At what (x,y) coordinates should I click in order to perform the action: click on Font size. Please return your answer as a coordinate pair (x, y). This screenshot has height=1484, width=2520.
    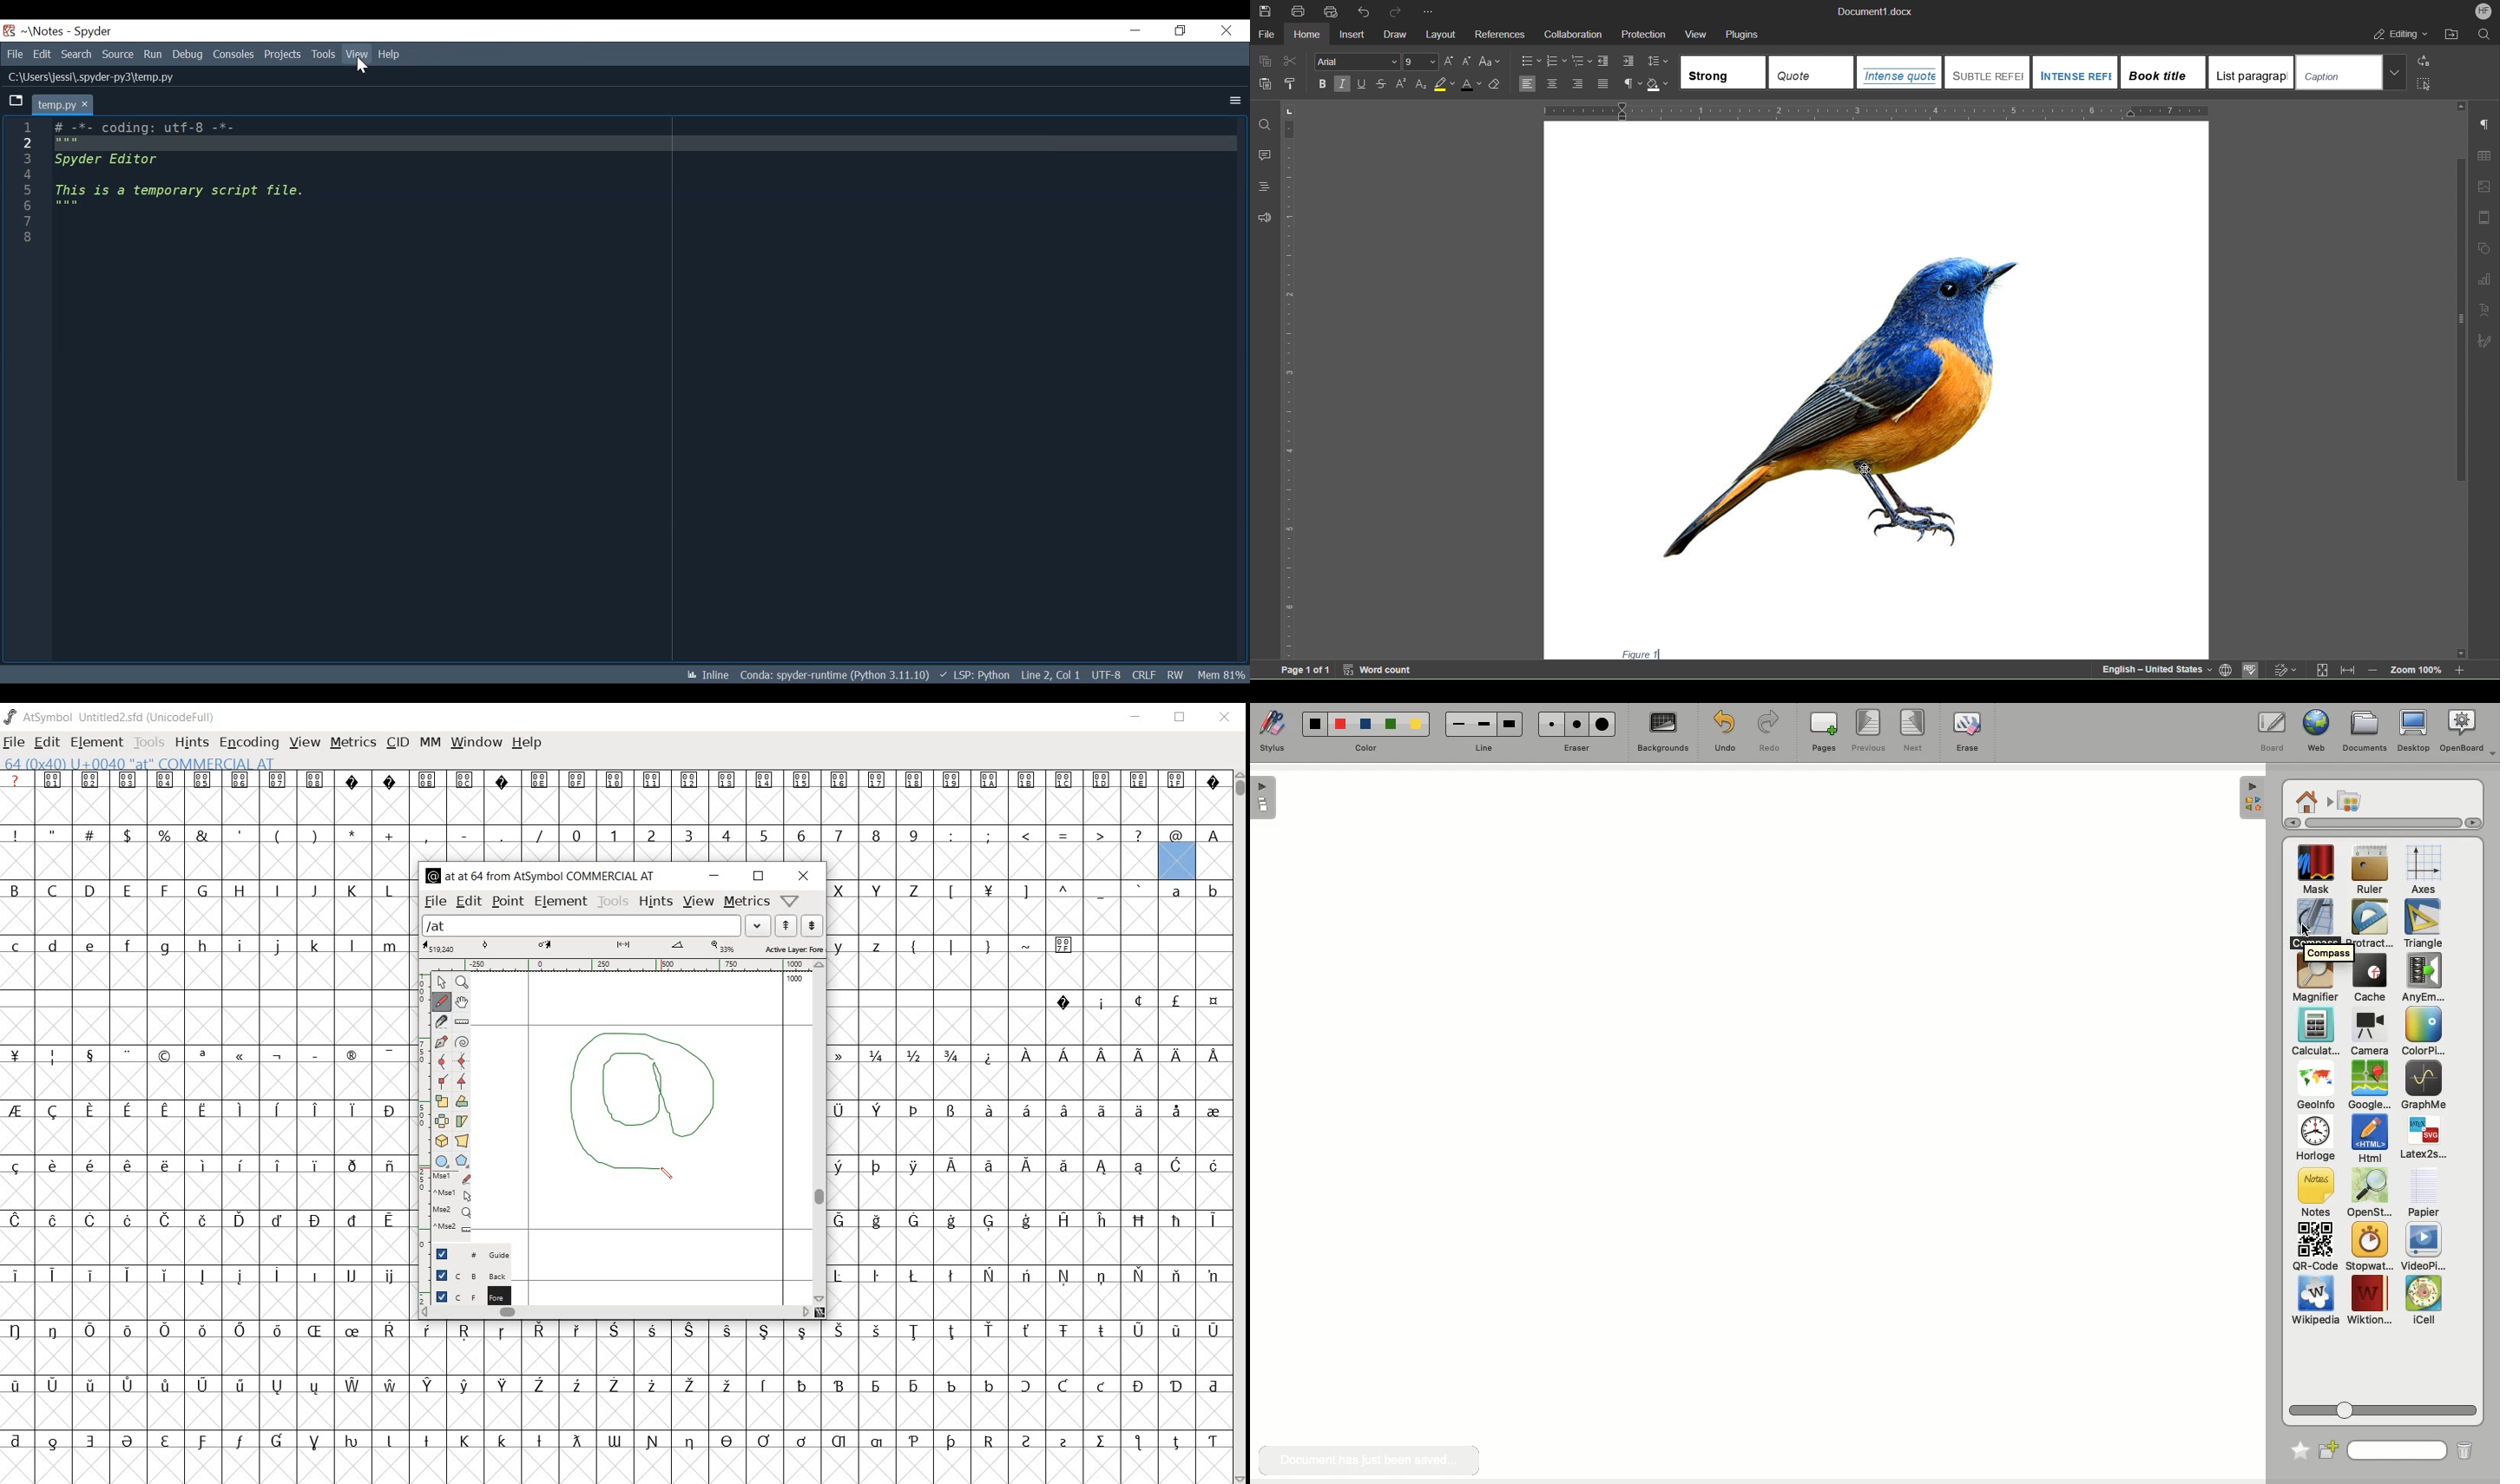
    Looking at the image, I should click on (1421, 61).